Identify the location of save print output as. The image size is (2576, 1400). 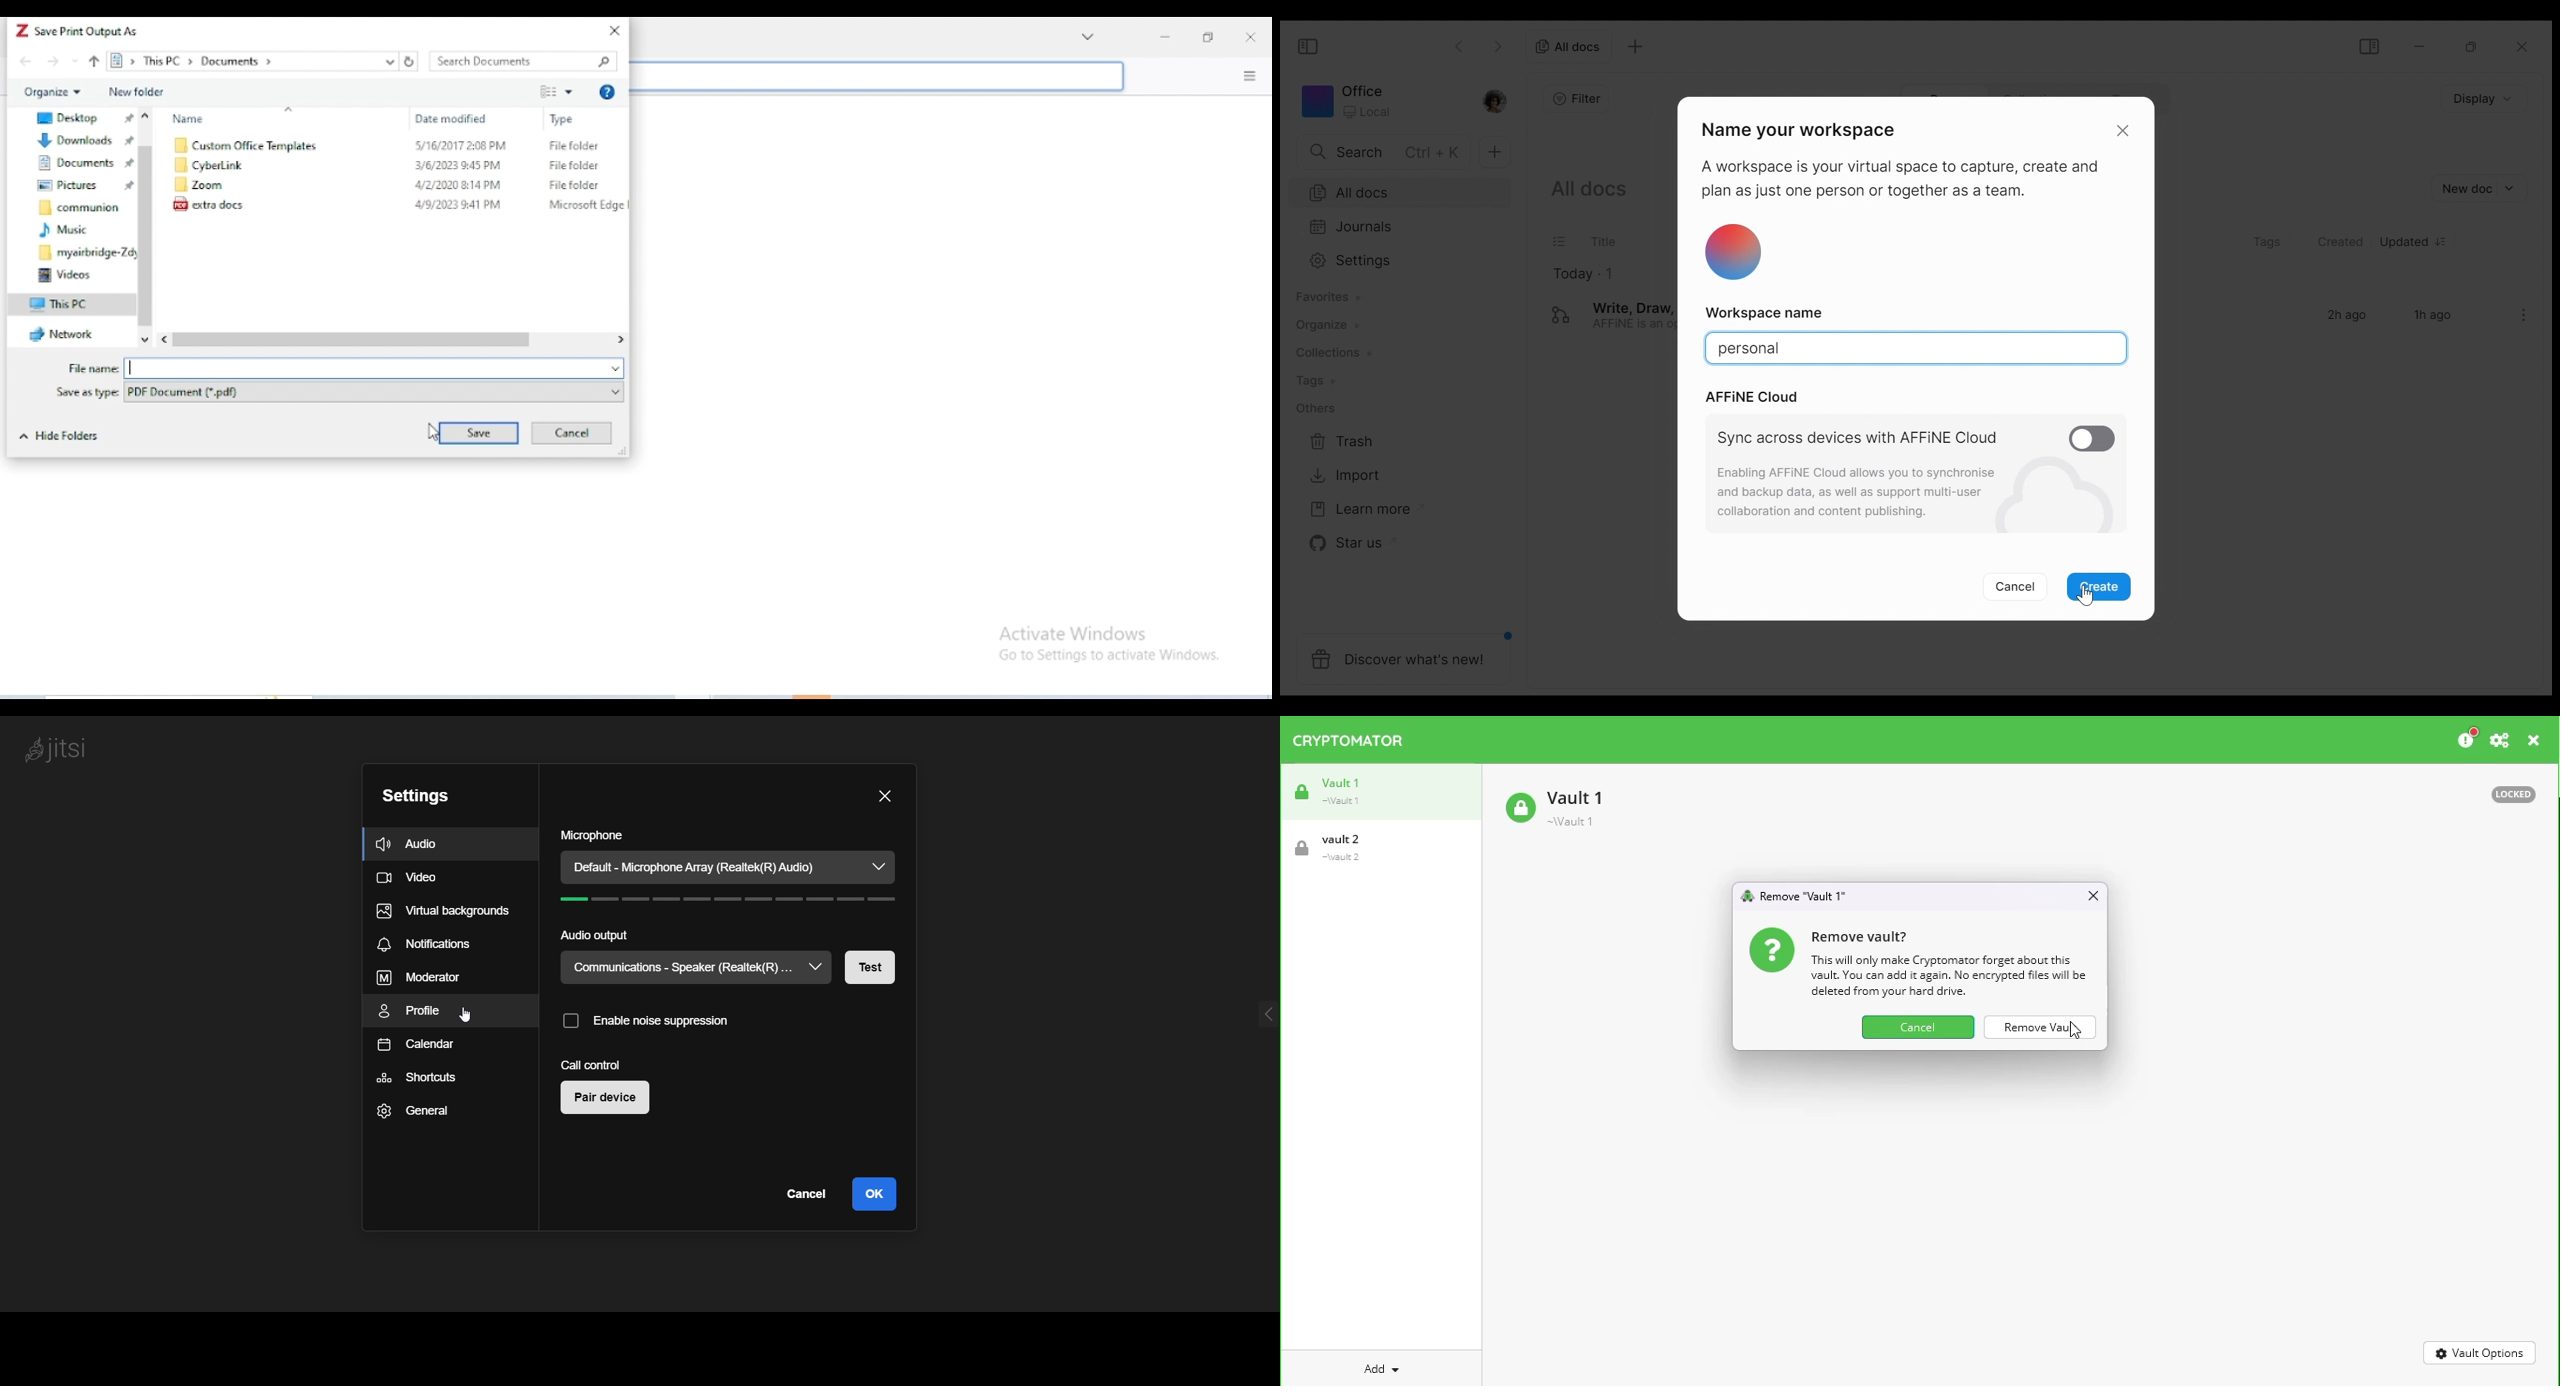
(88, 31).